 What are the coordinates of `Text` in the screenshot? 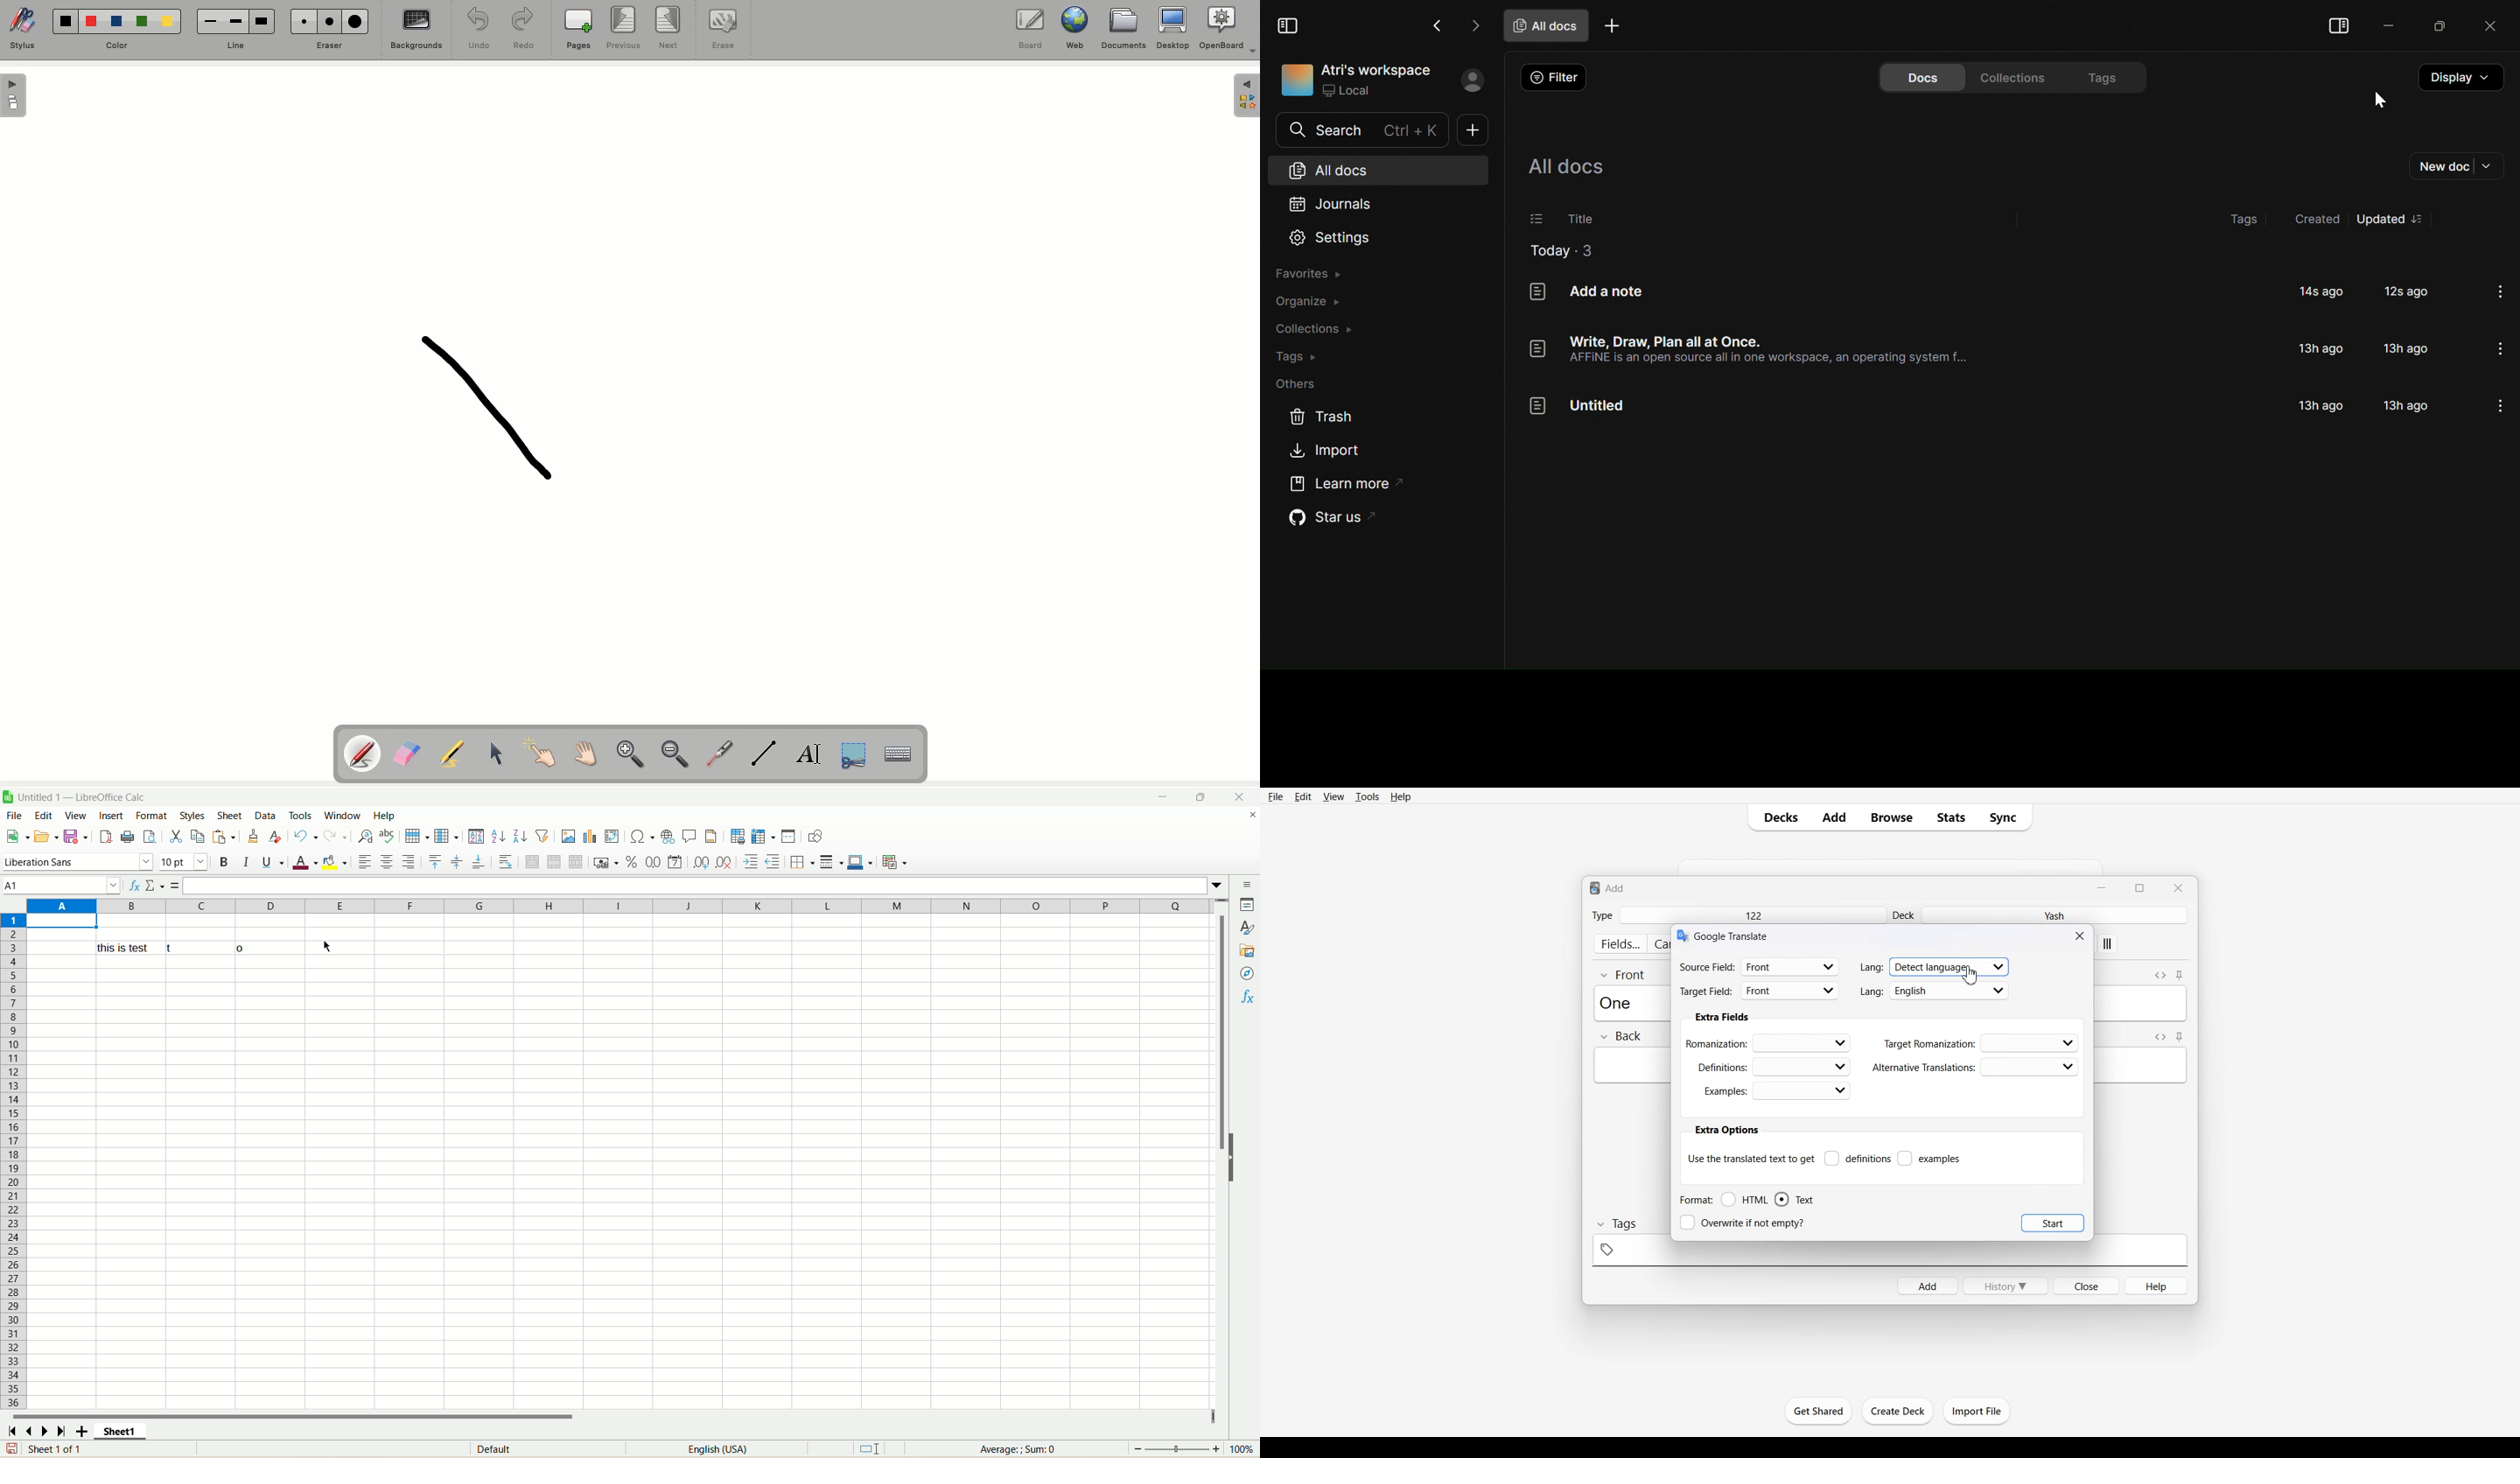 It's located at (1733, 935).